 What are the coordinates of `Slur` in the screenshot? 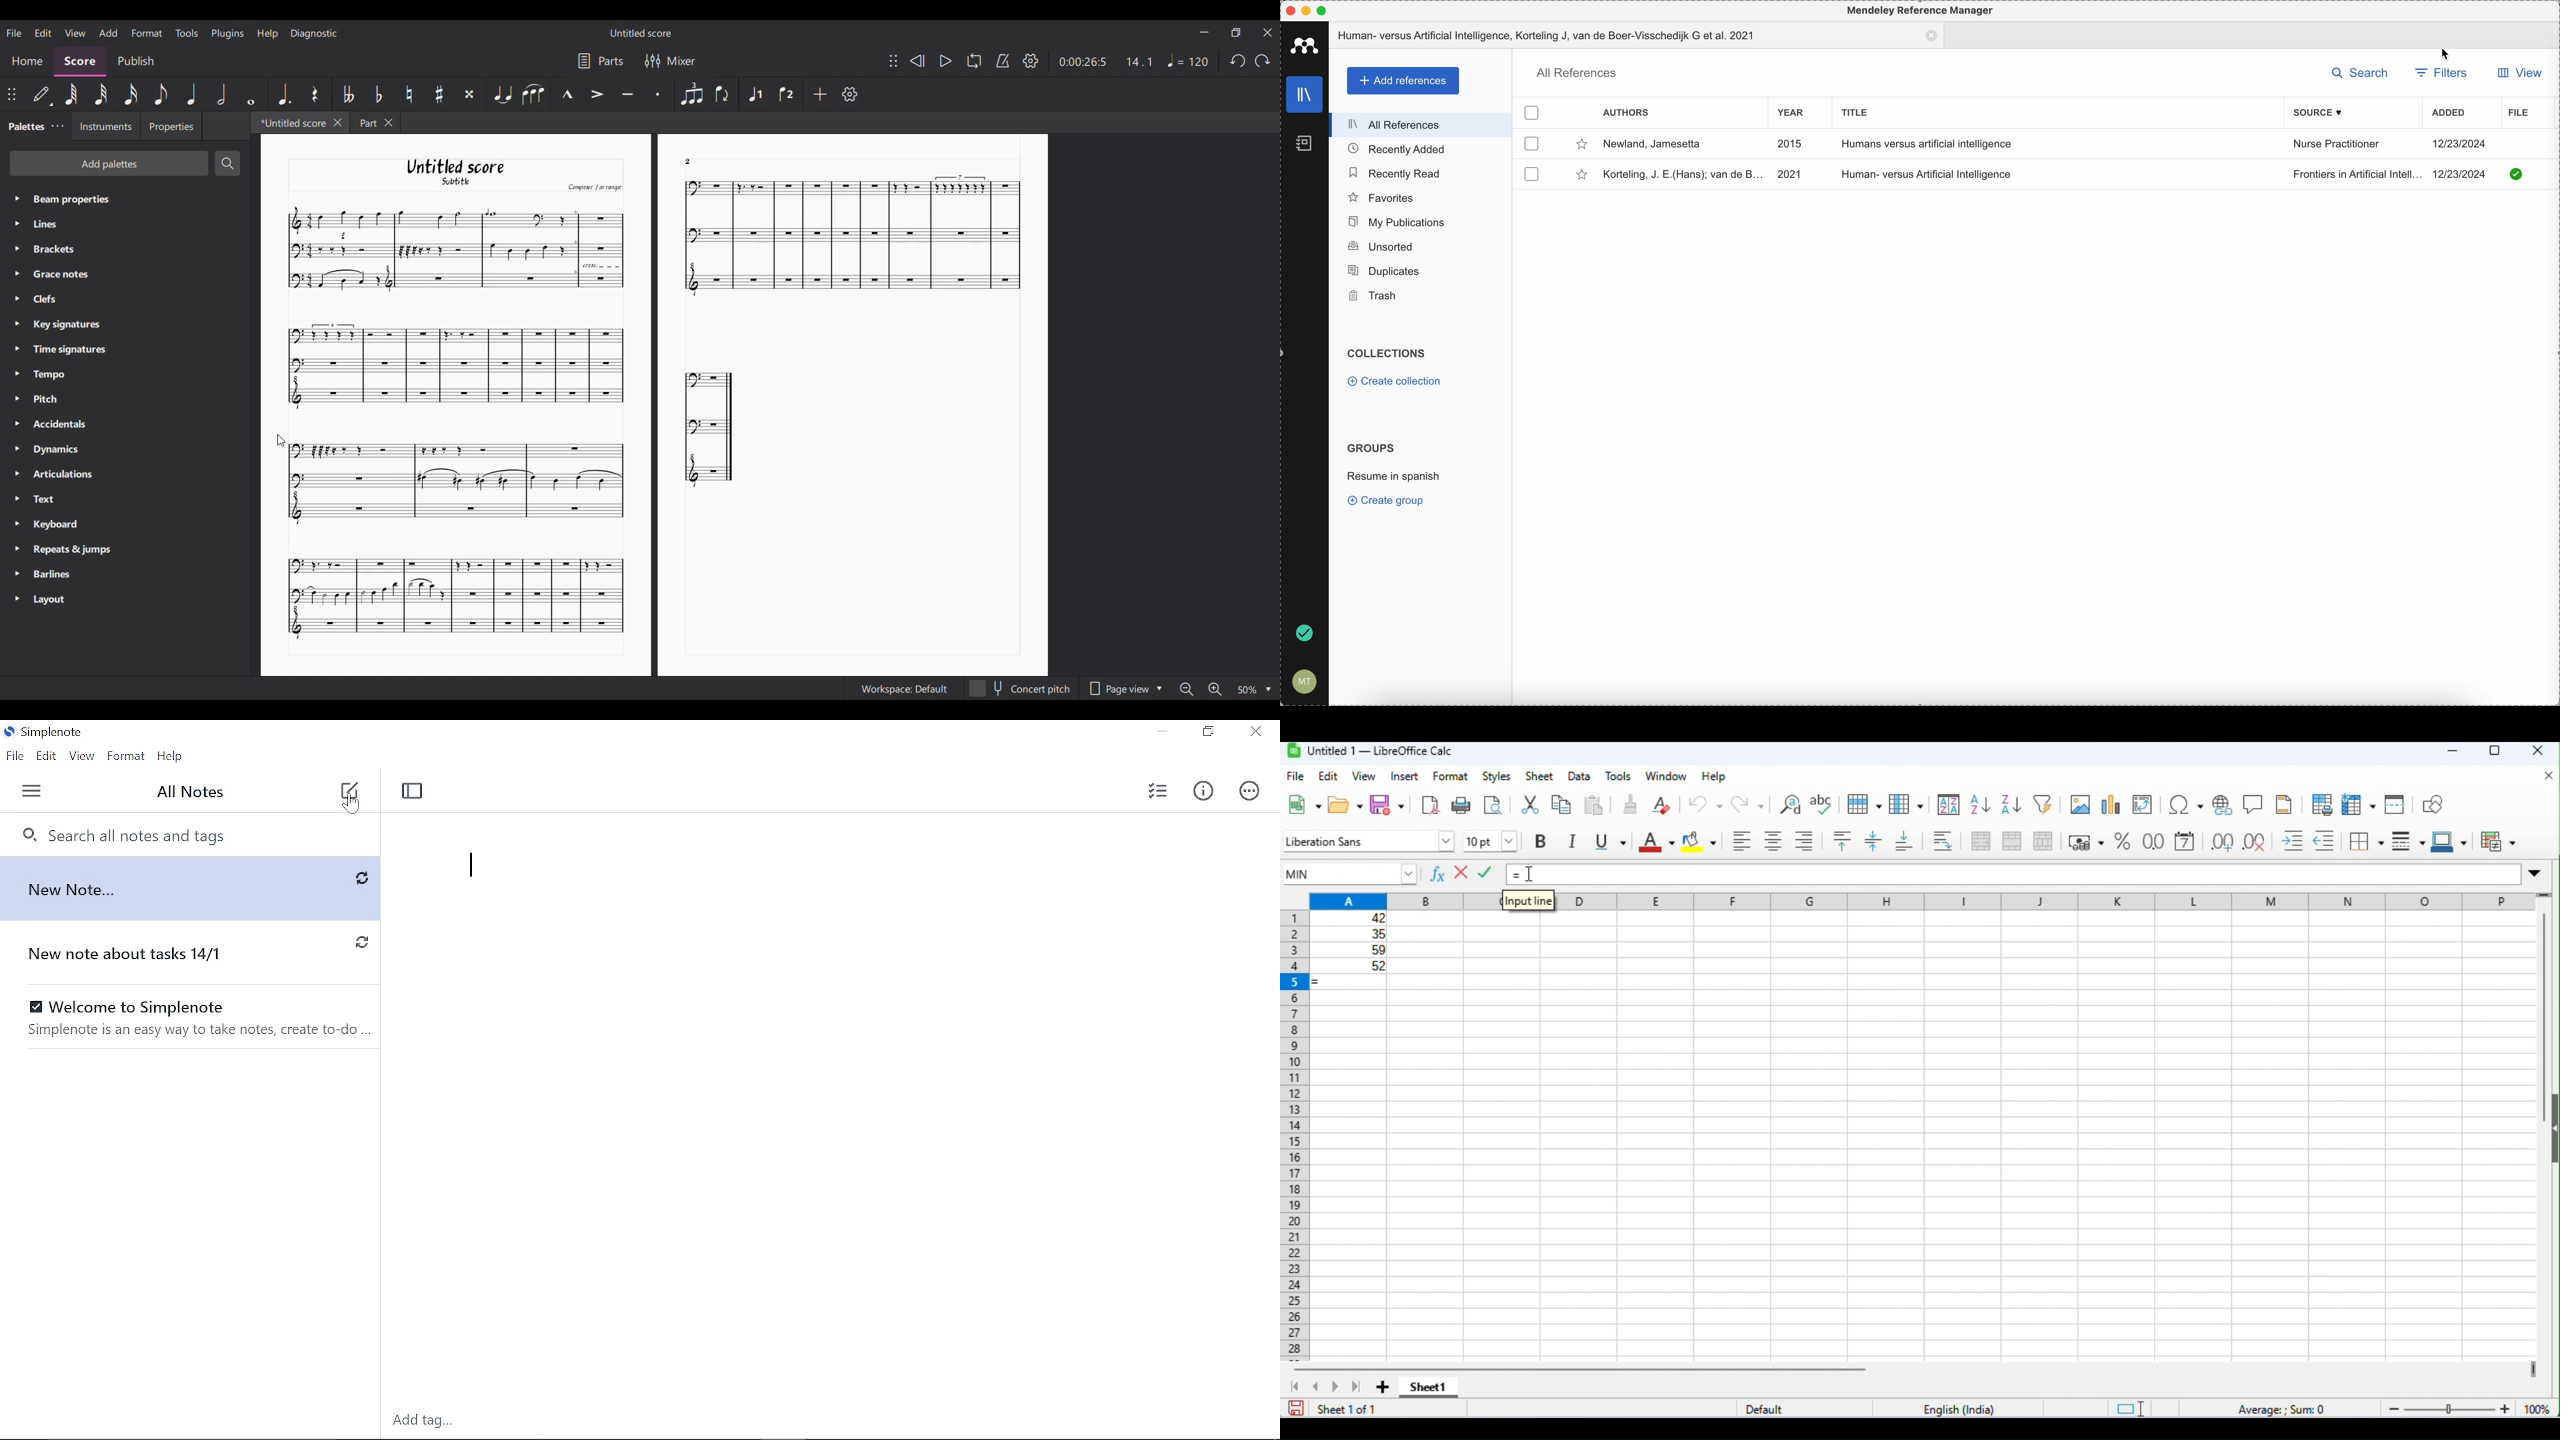 It's located at (533, 95).